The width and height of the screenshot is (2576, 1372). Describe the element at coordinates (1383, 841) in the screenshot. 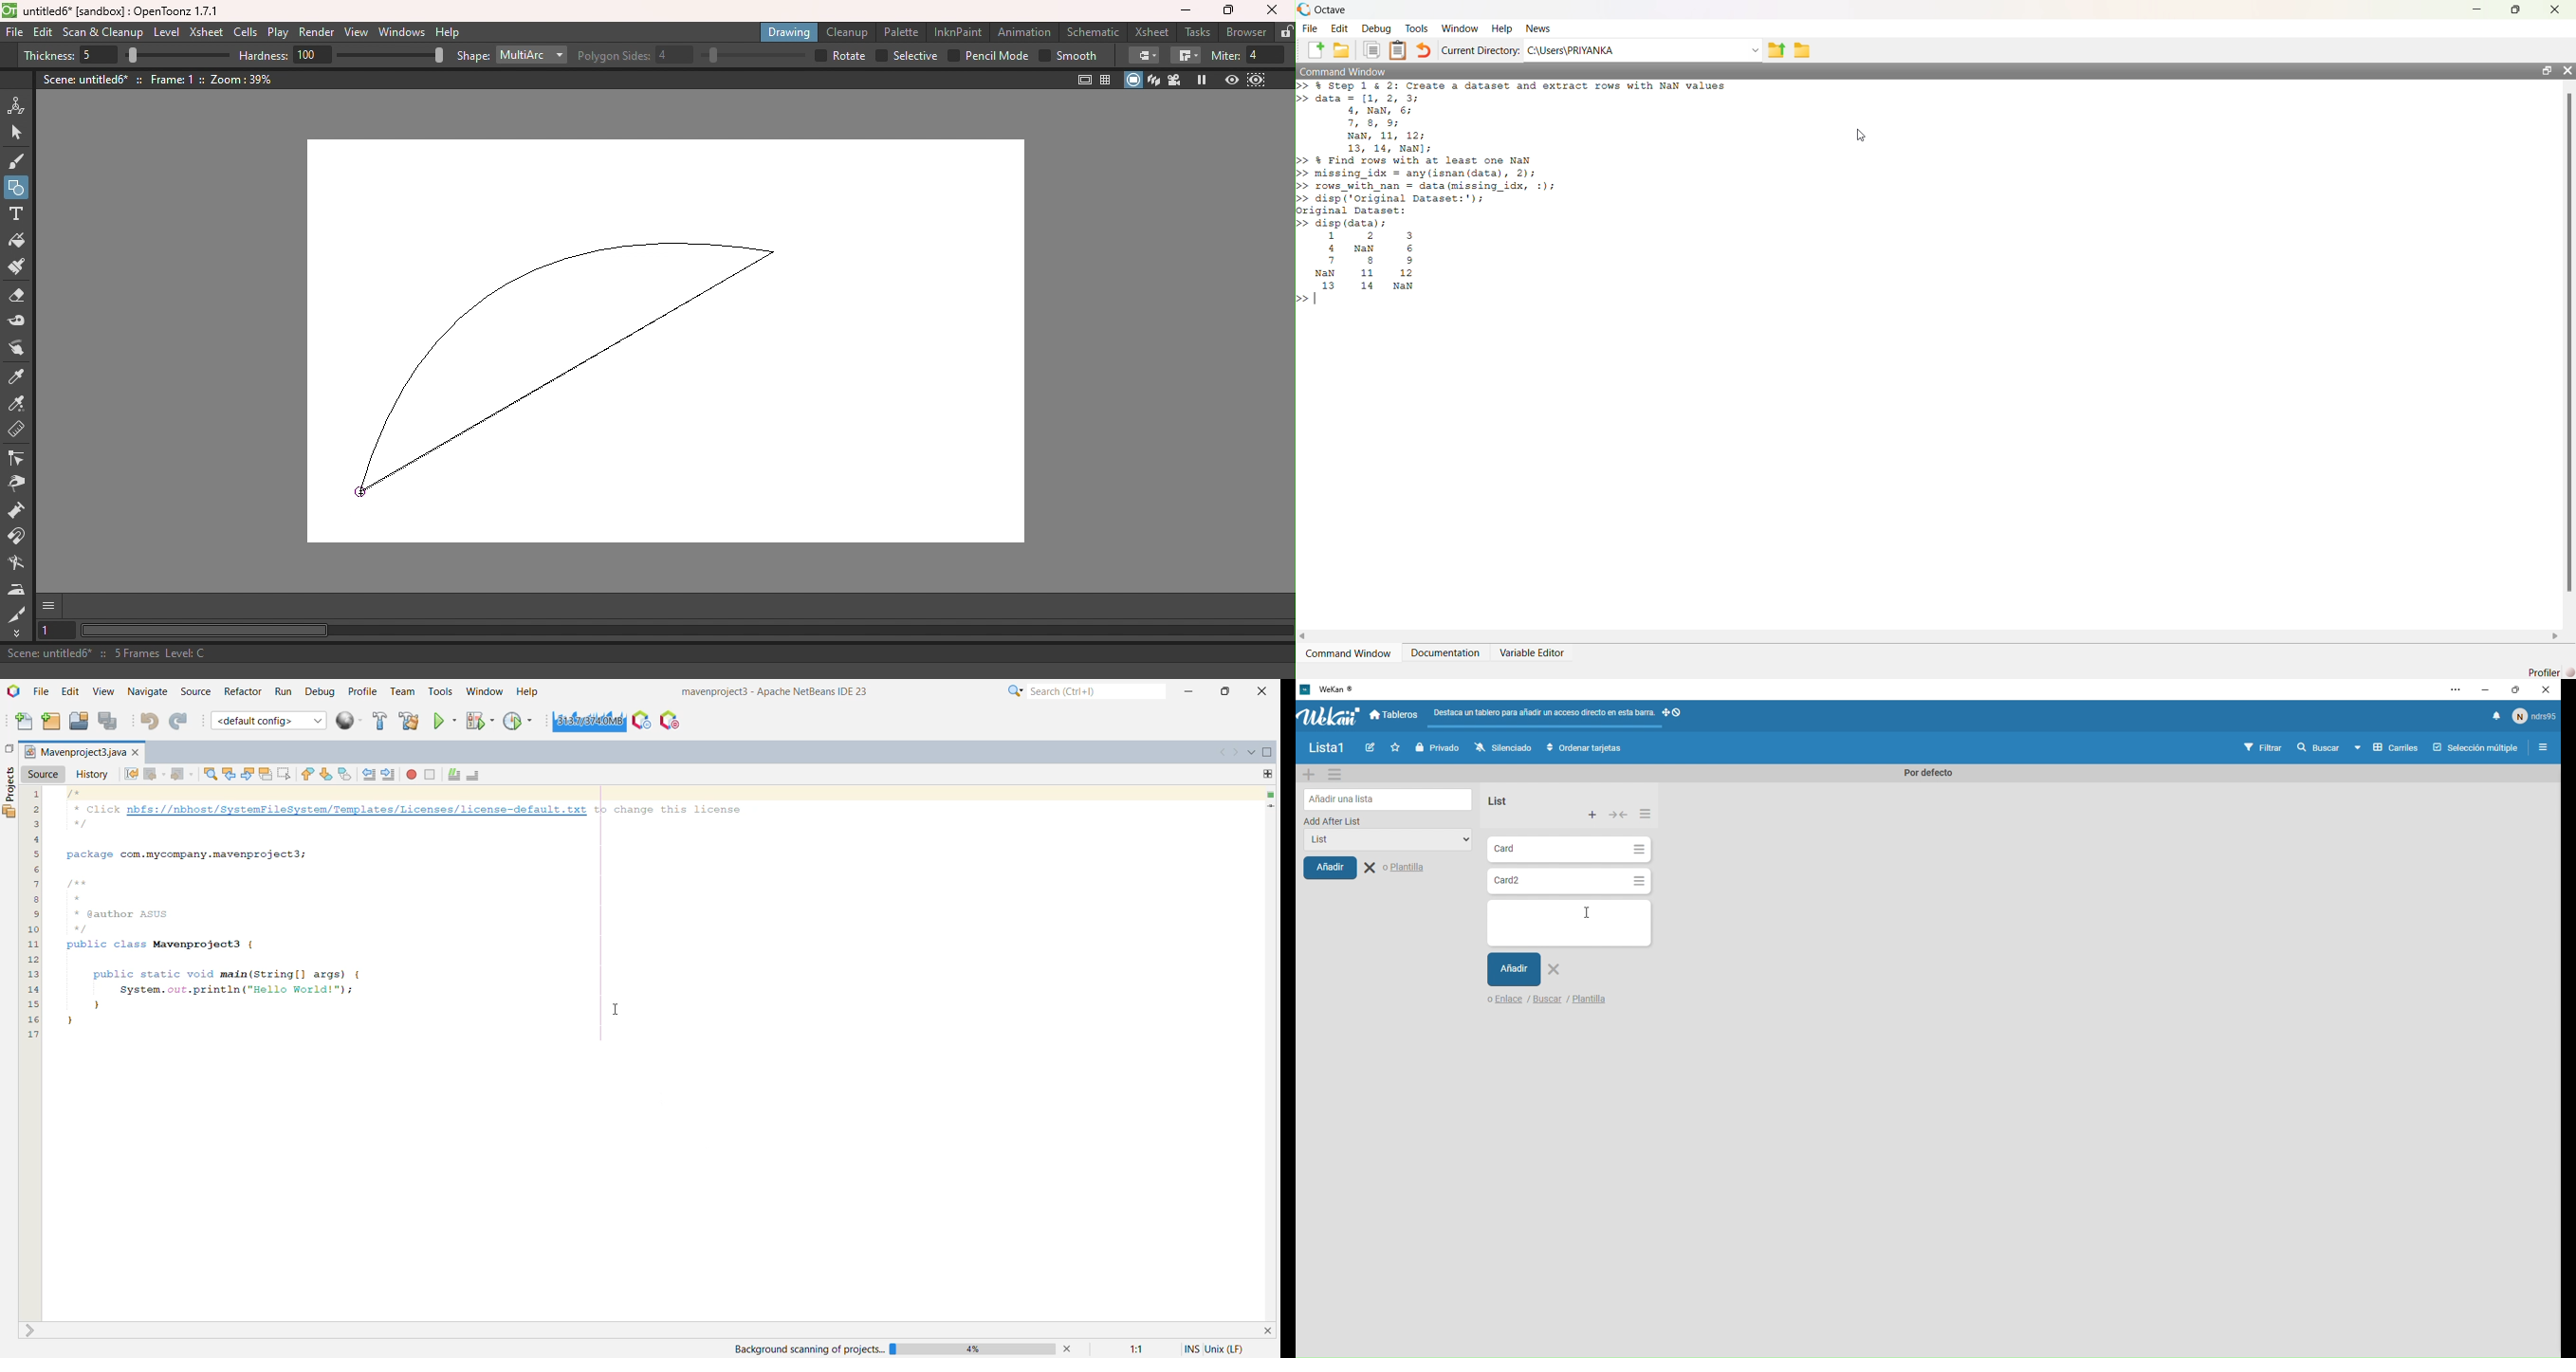

I see `List` at that location.